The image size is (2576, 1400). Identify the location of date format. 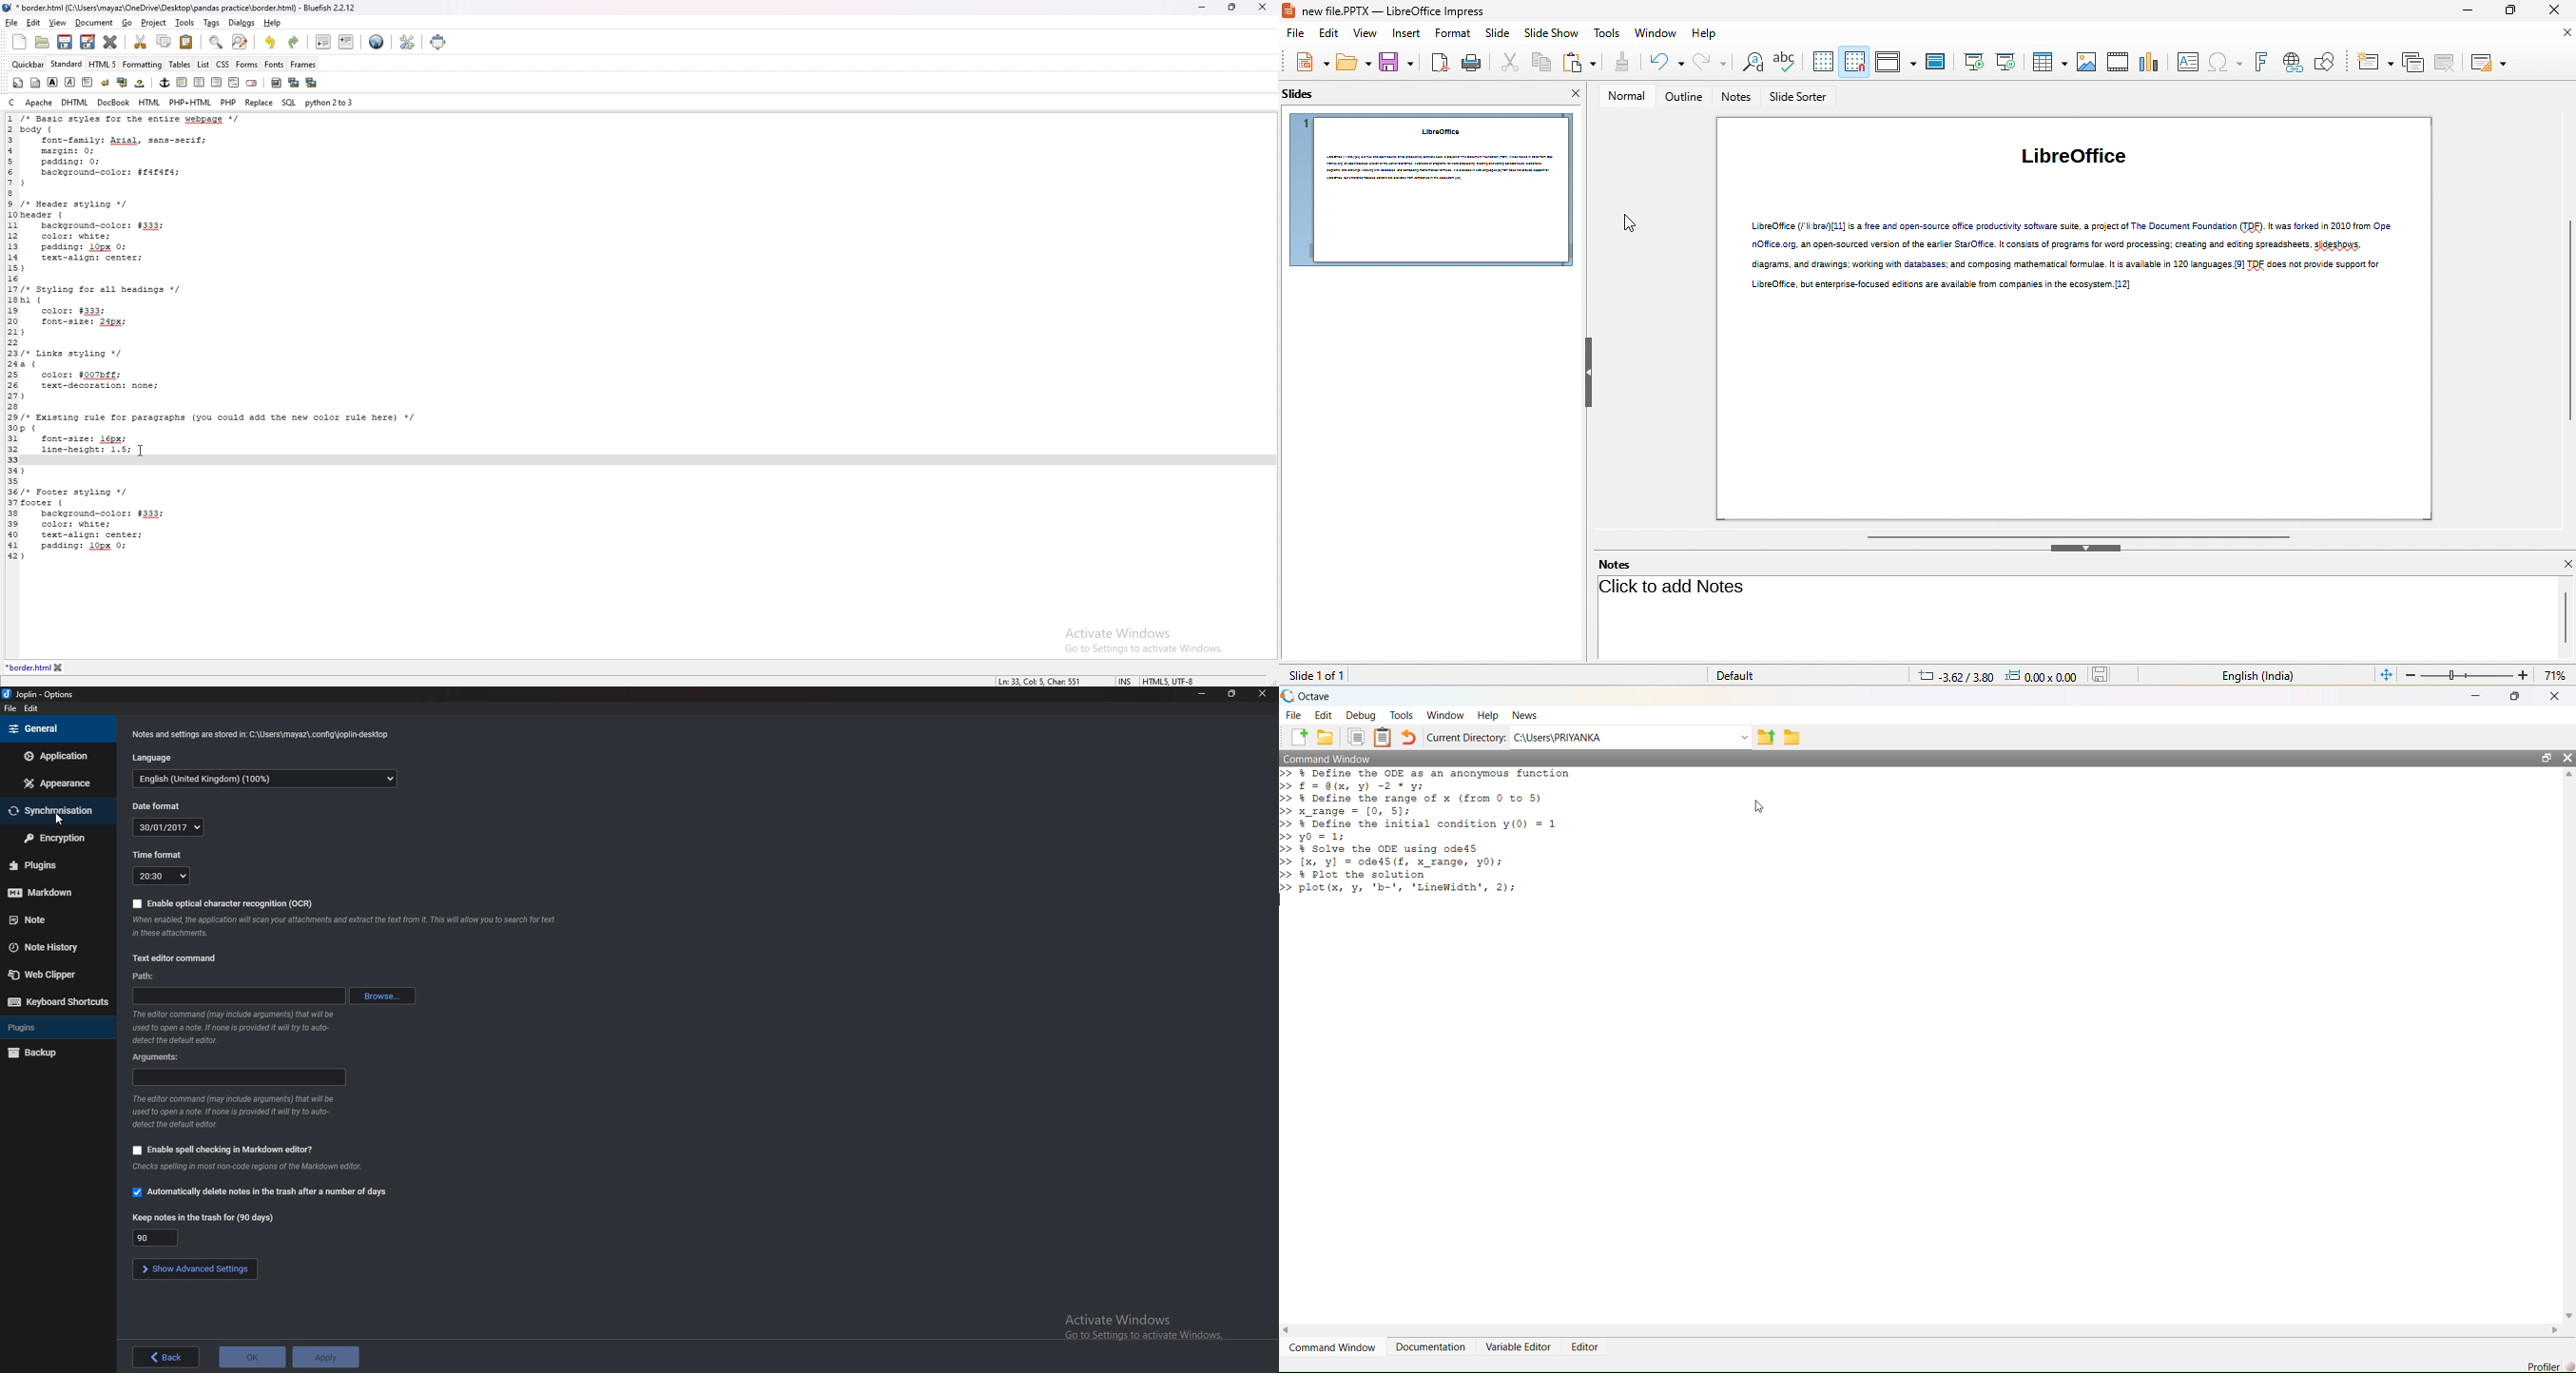
(158, 806).